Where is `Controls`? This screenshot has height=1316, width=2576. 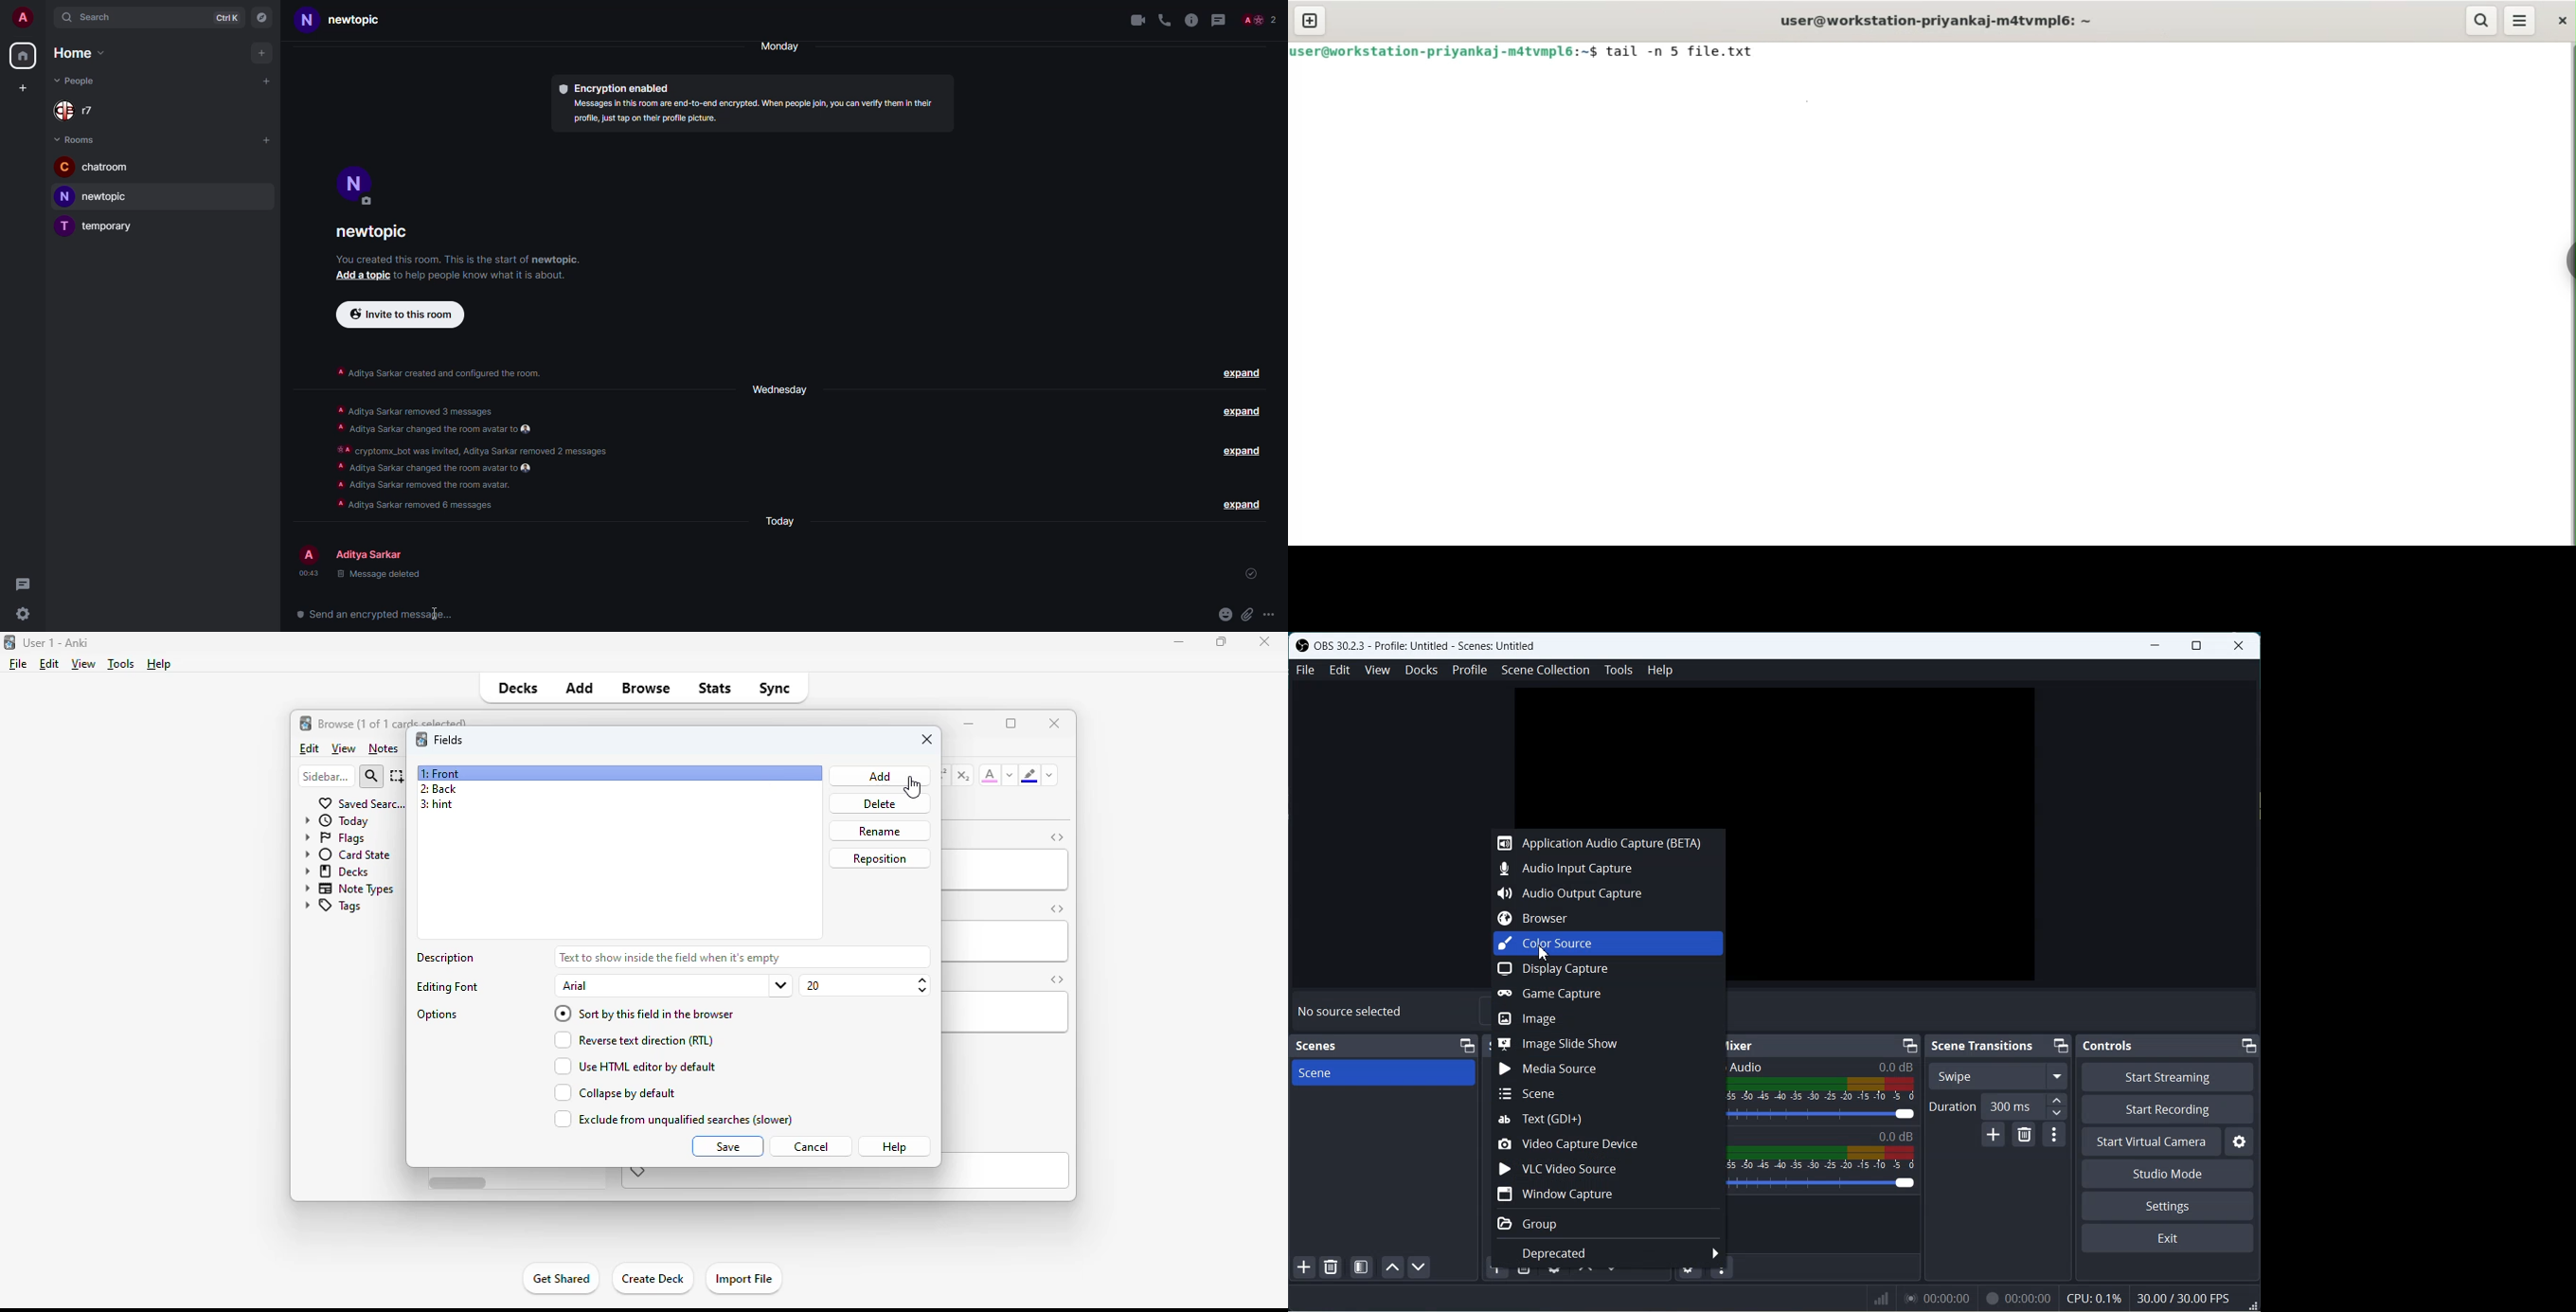
Controls is located at coordinates (2110, 1046).